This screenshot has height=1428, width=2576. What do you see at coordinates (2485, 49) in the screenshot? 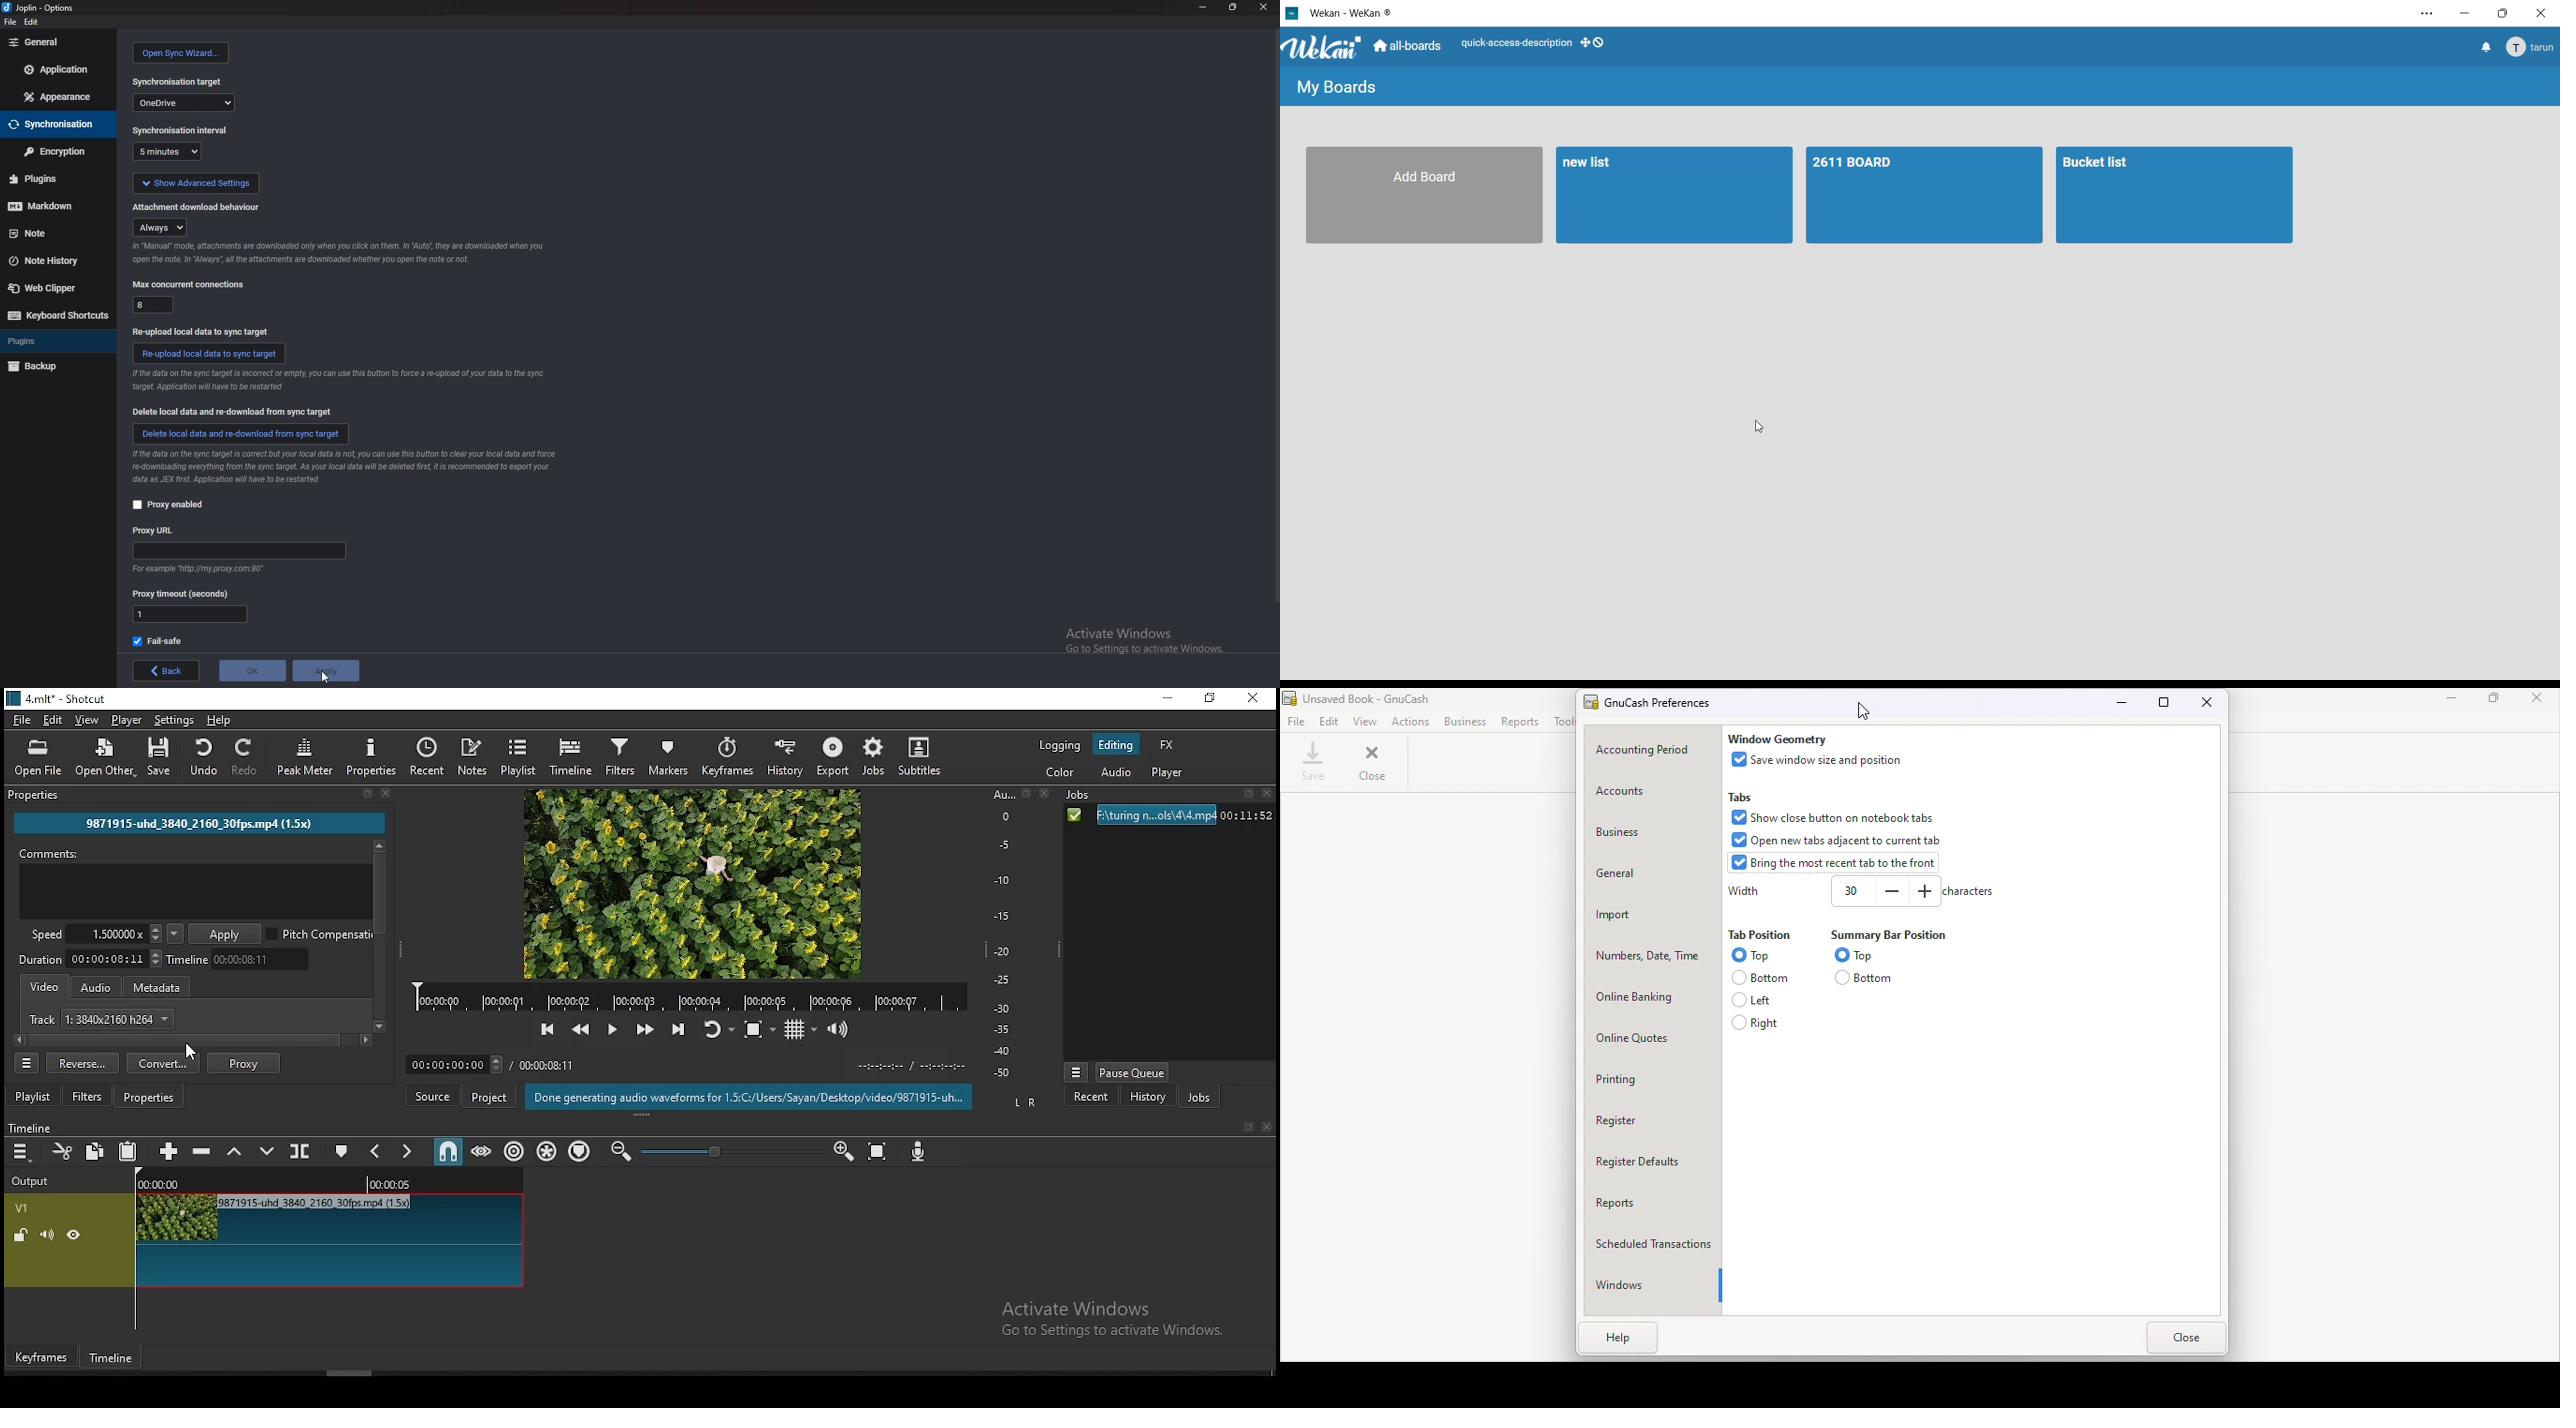
I see `notifications` at bounding box center [2485, 49].